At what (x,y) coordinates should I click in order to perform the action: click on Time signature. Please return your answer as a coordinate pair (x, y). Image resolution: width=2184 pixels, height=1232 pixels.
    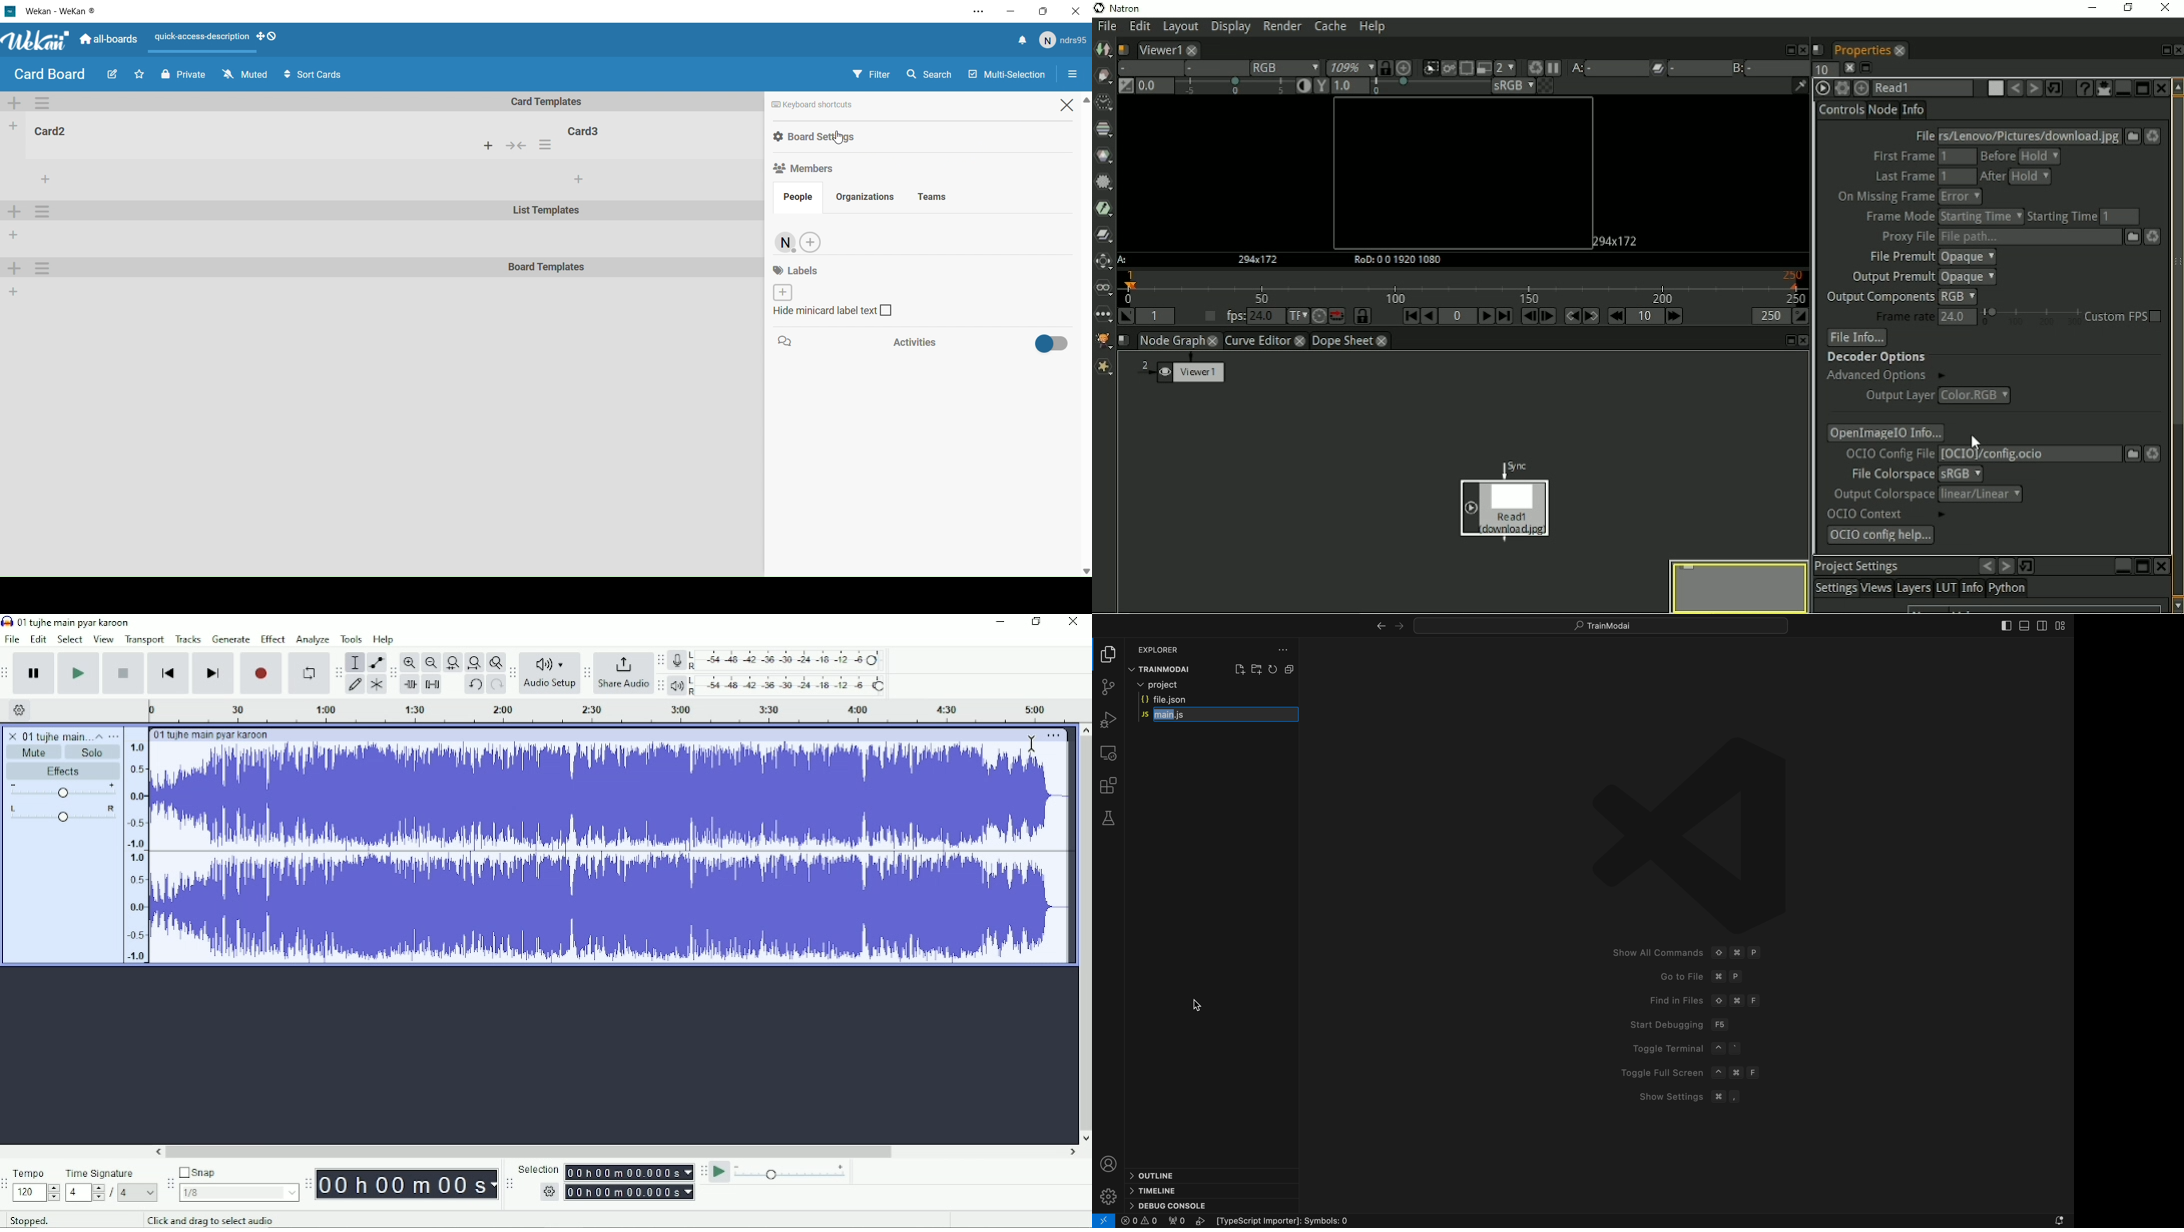
    Looking at the image, I should click on (111, 1173).